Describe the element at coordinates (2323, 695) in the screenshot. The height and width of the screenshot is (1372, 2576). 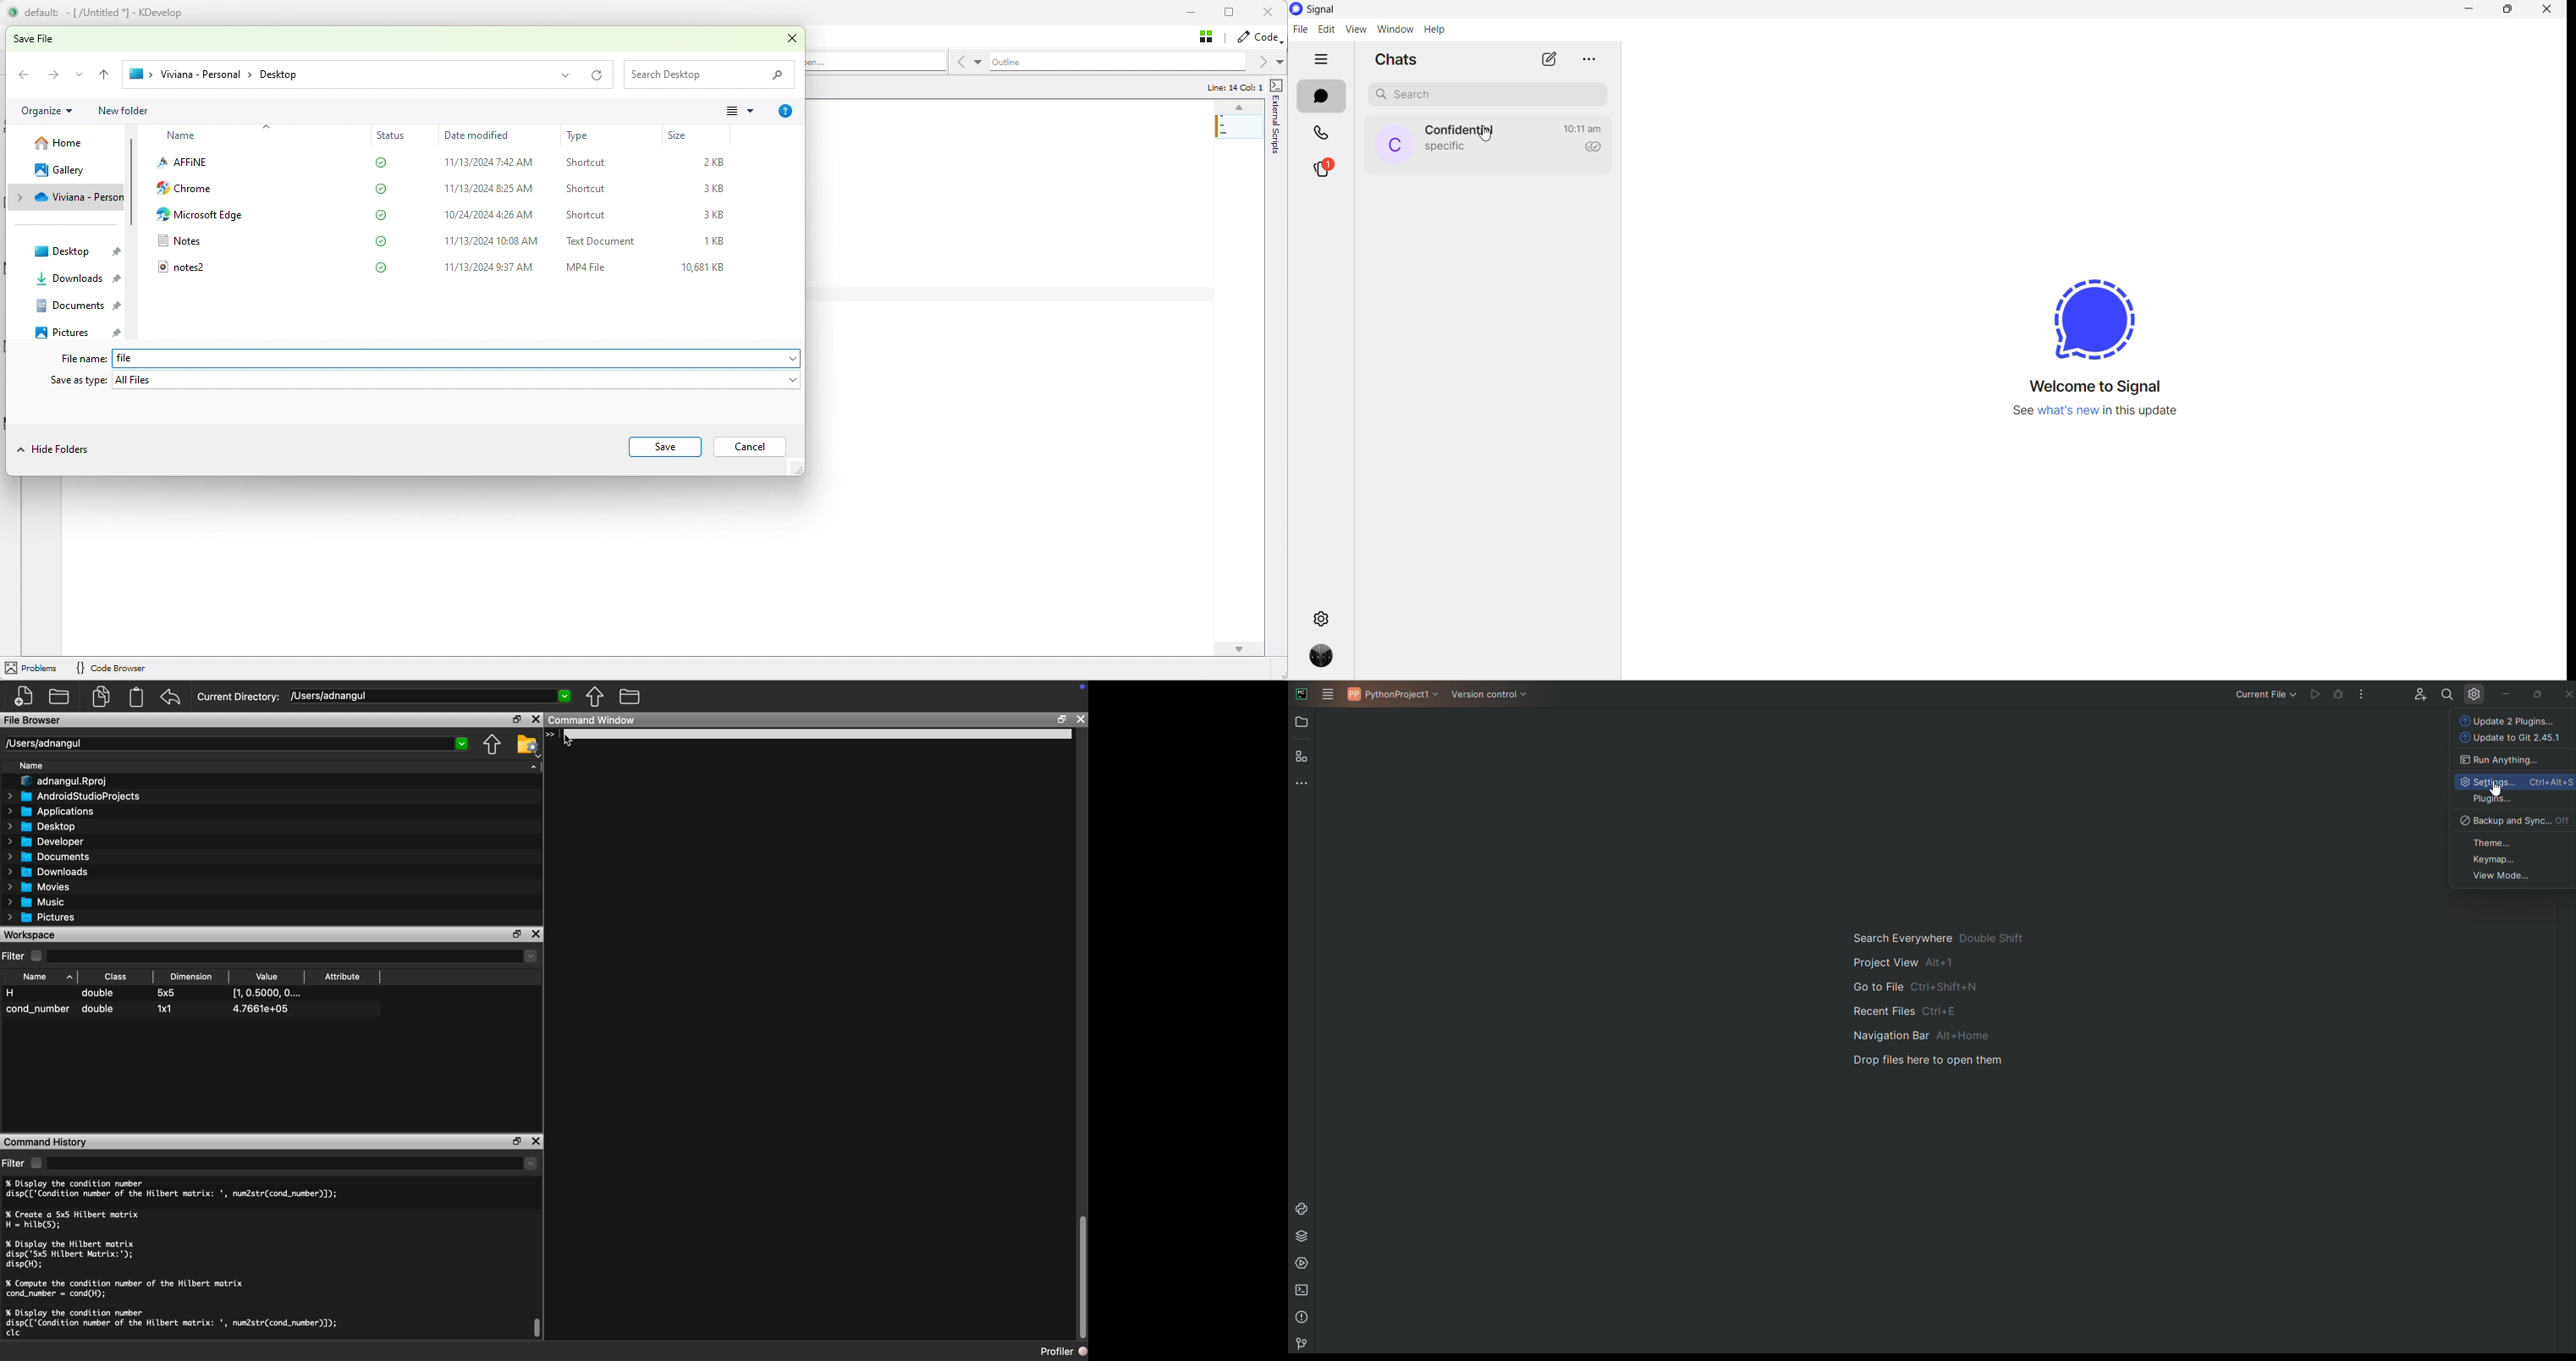
I see `Cannot run file` at that location.